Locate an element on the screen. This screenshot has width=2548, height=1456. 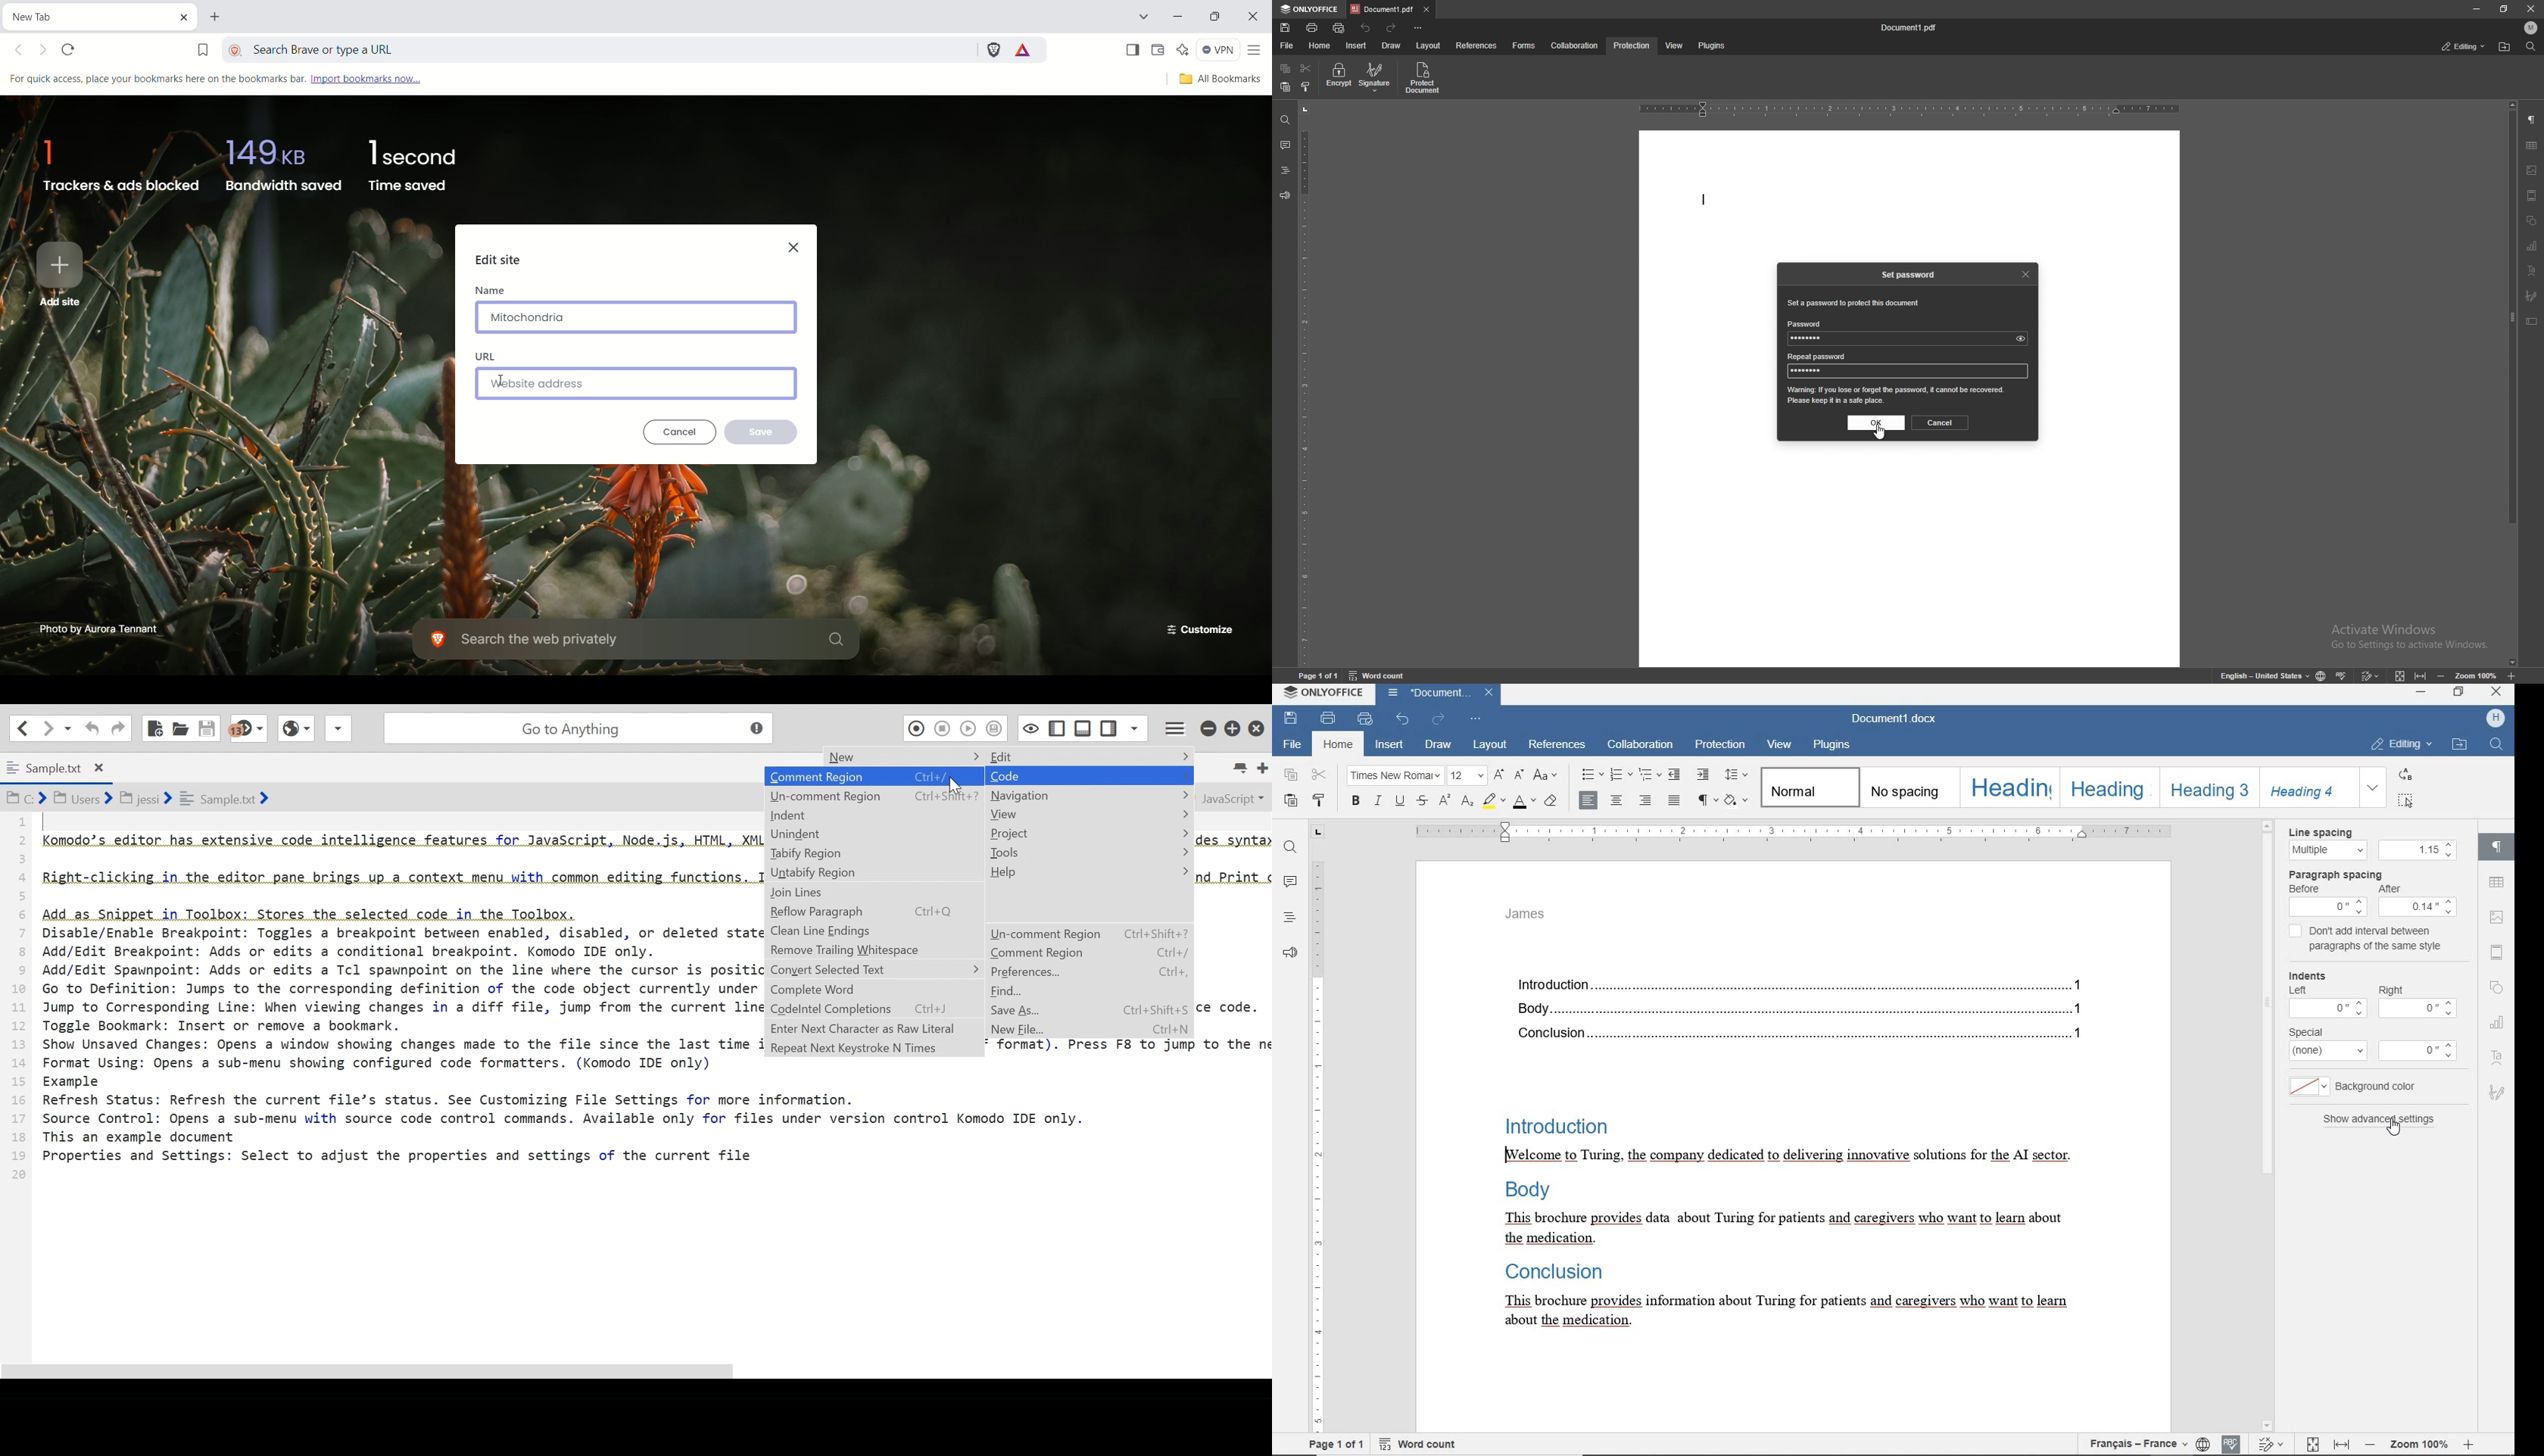
font size is located at coordinates (1468, 776).